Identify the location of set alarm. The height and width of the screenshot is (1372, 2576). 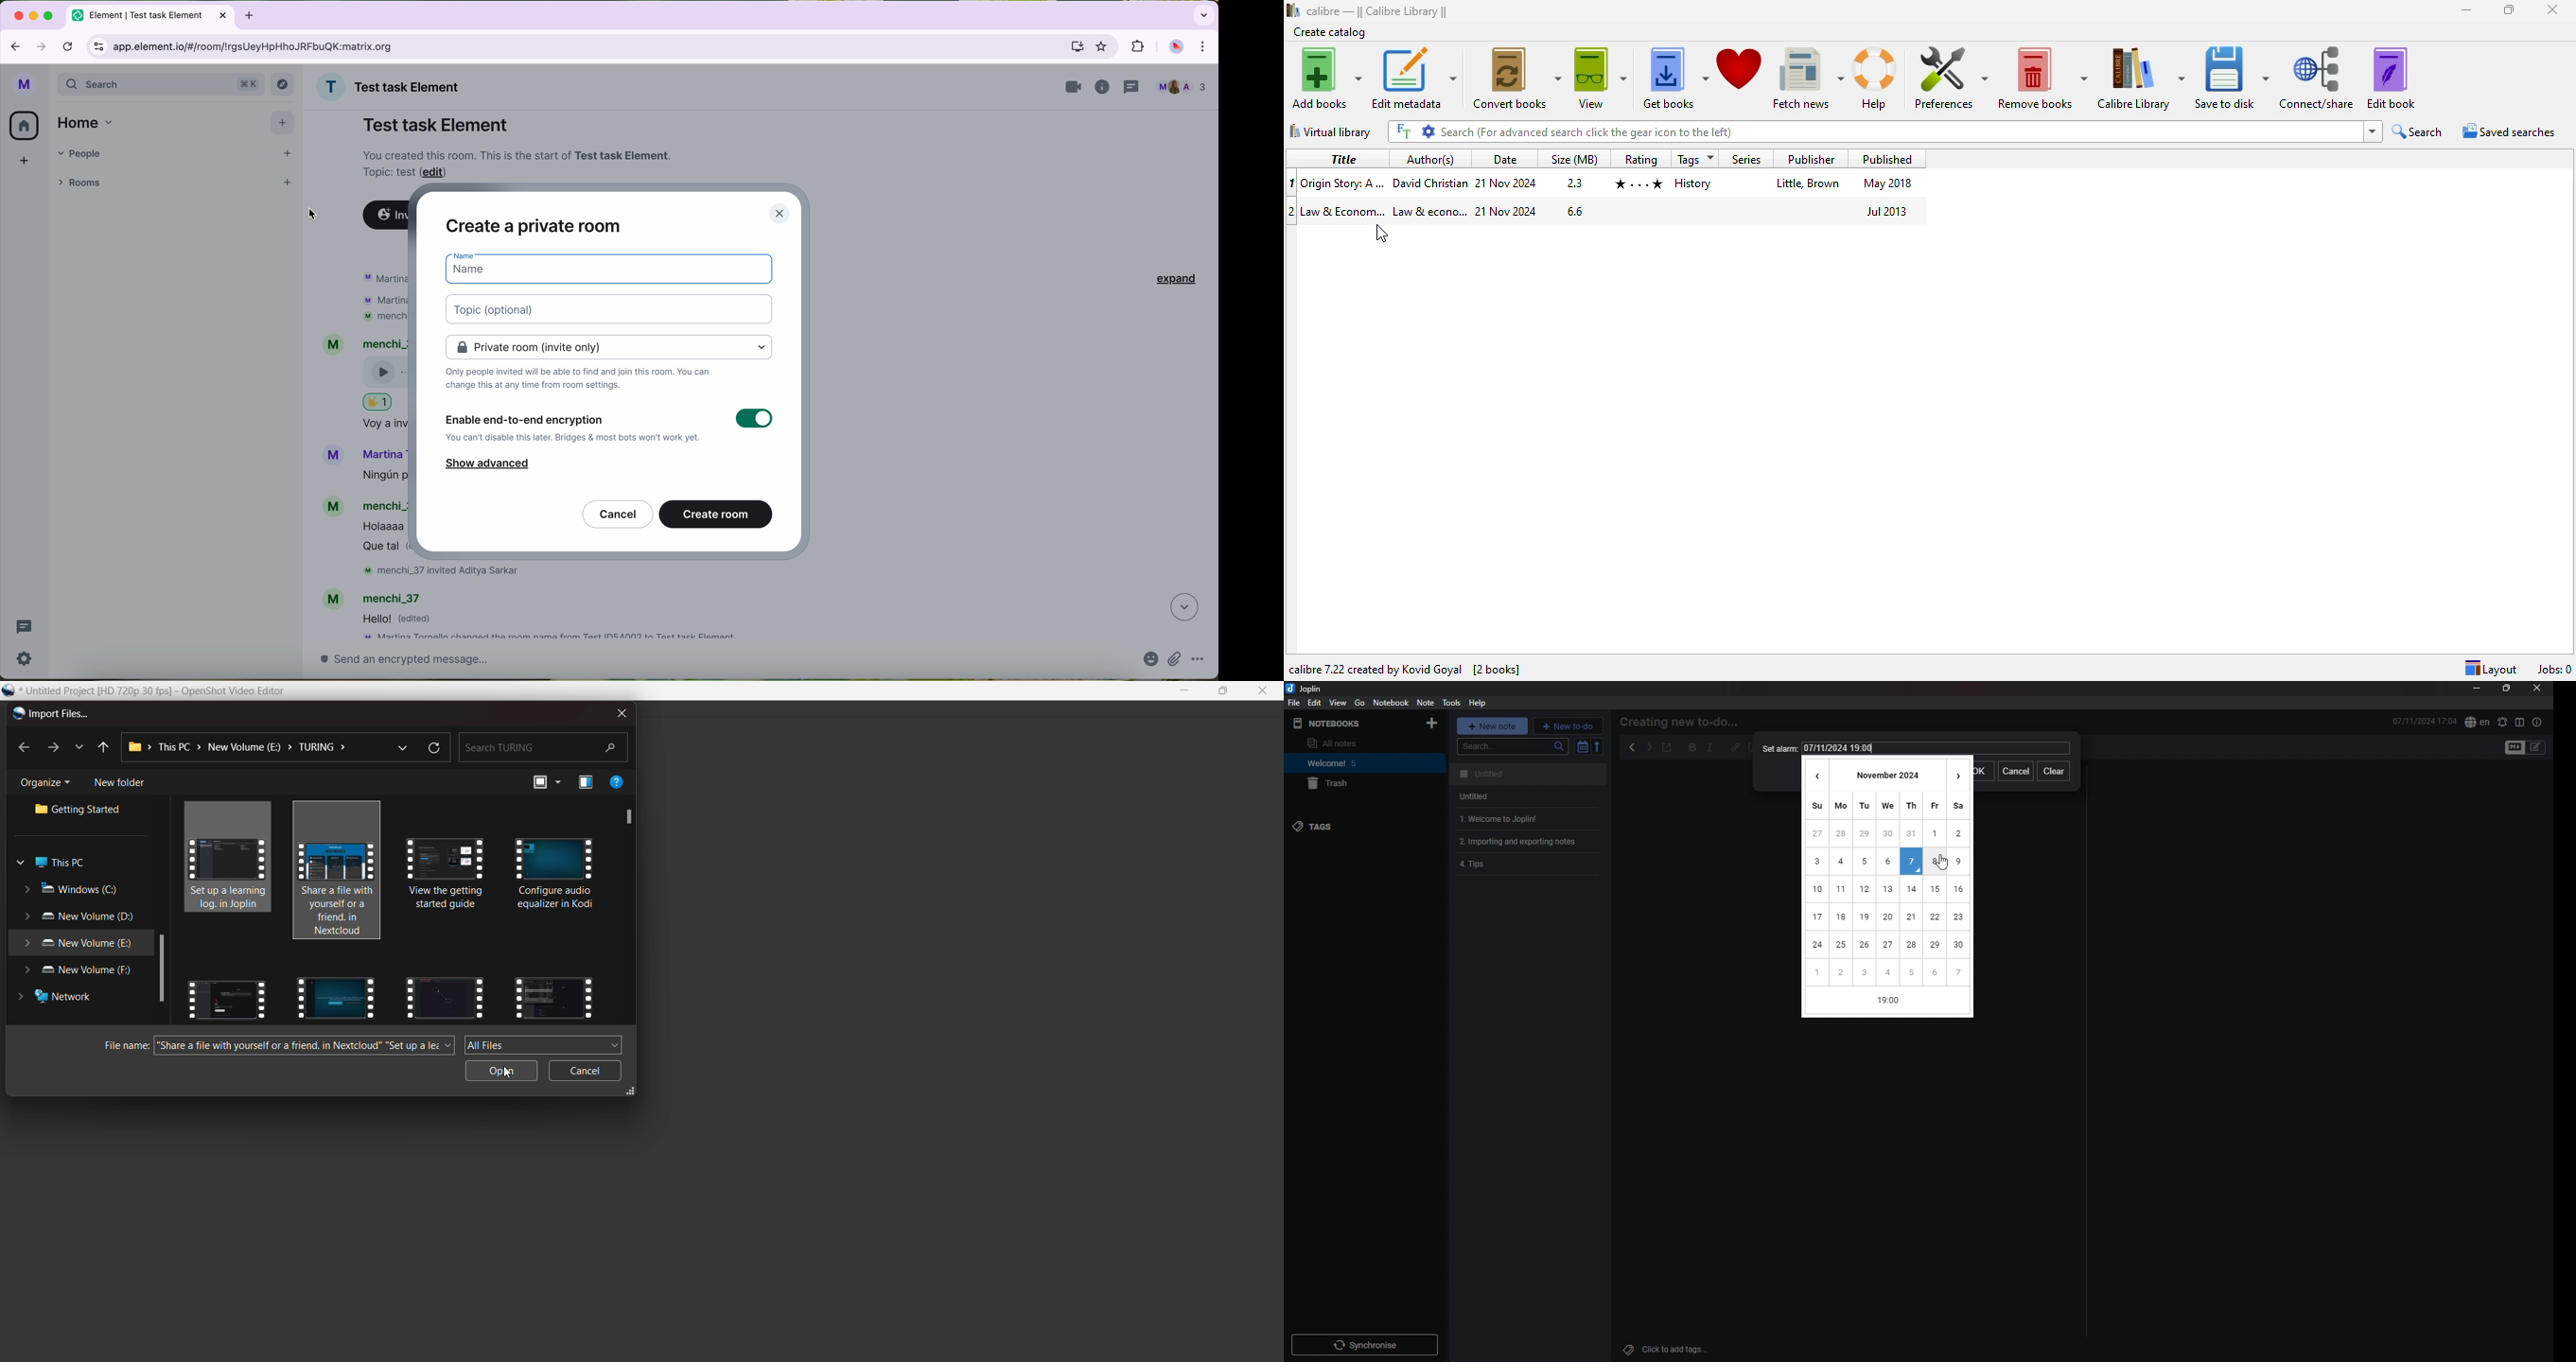
(1778, 748).